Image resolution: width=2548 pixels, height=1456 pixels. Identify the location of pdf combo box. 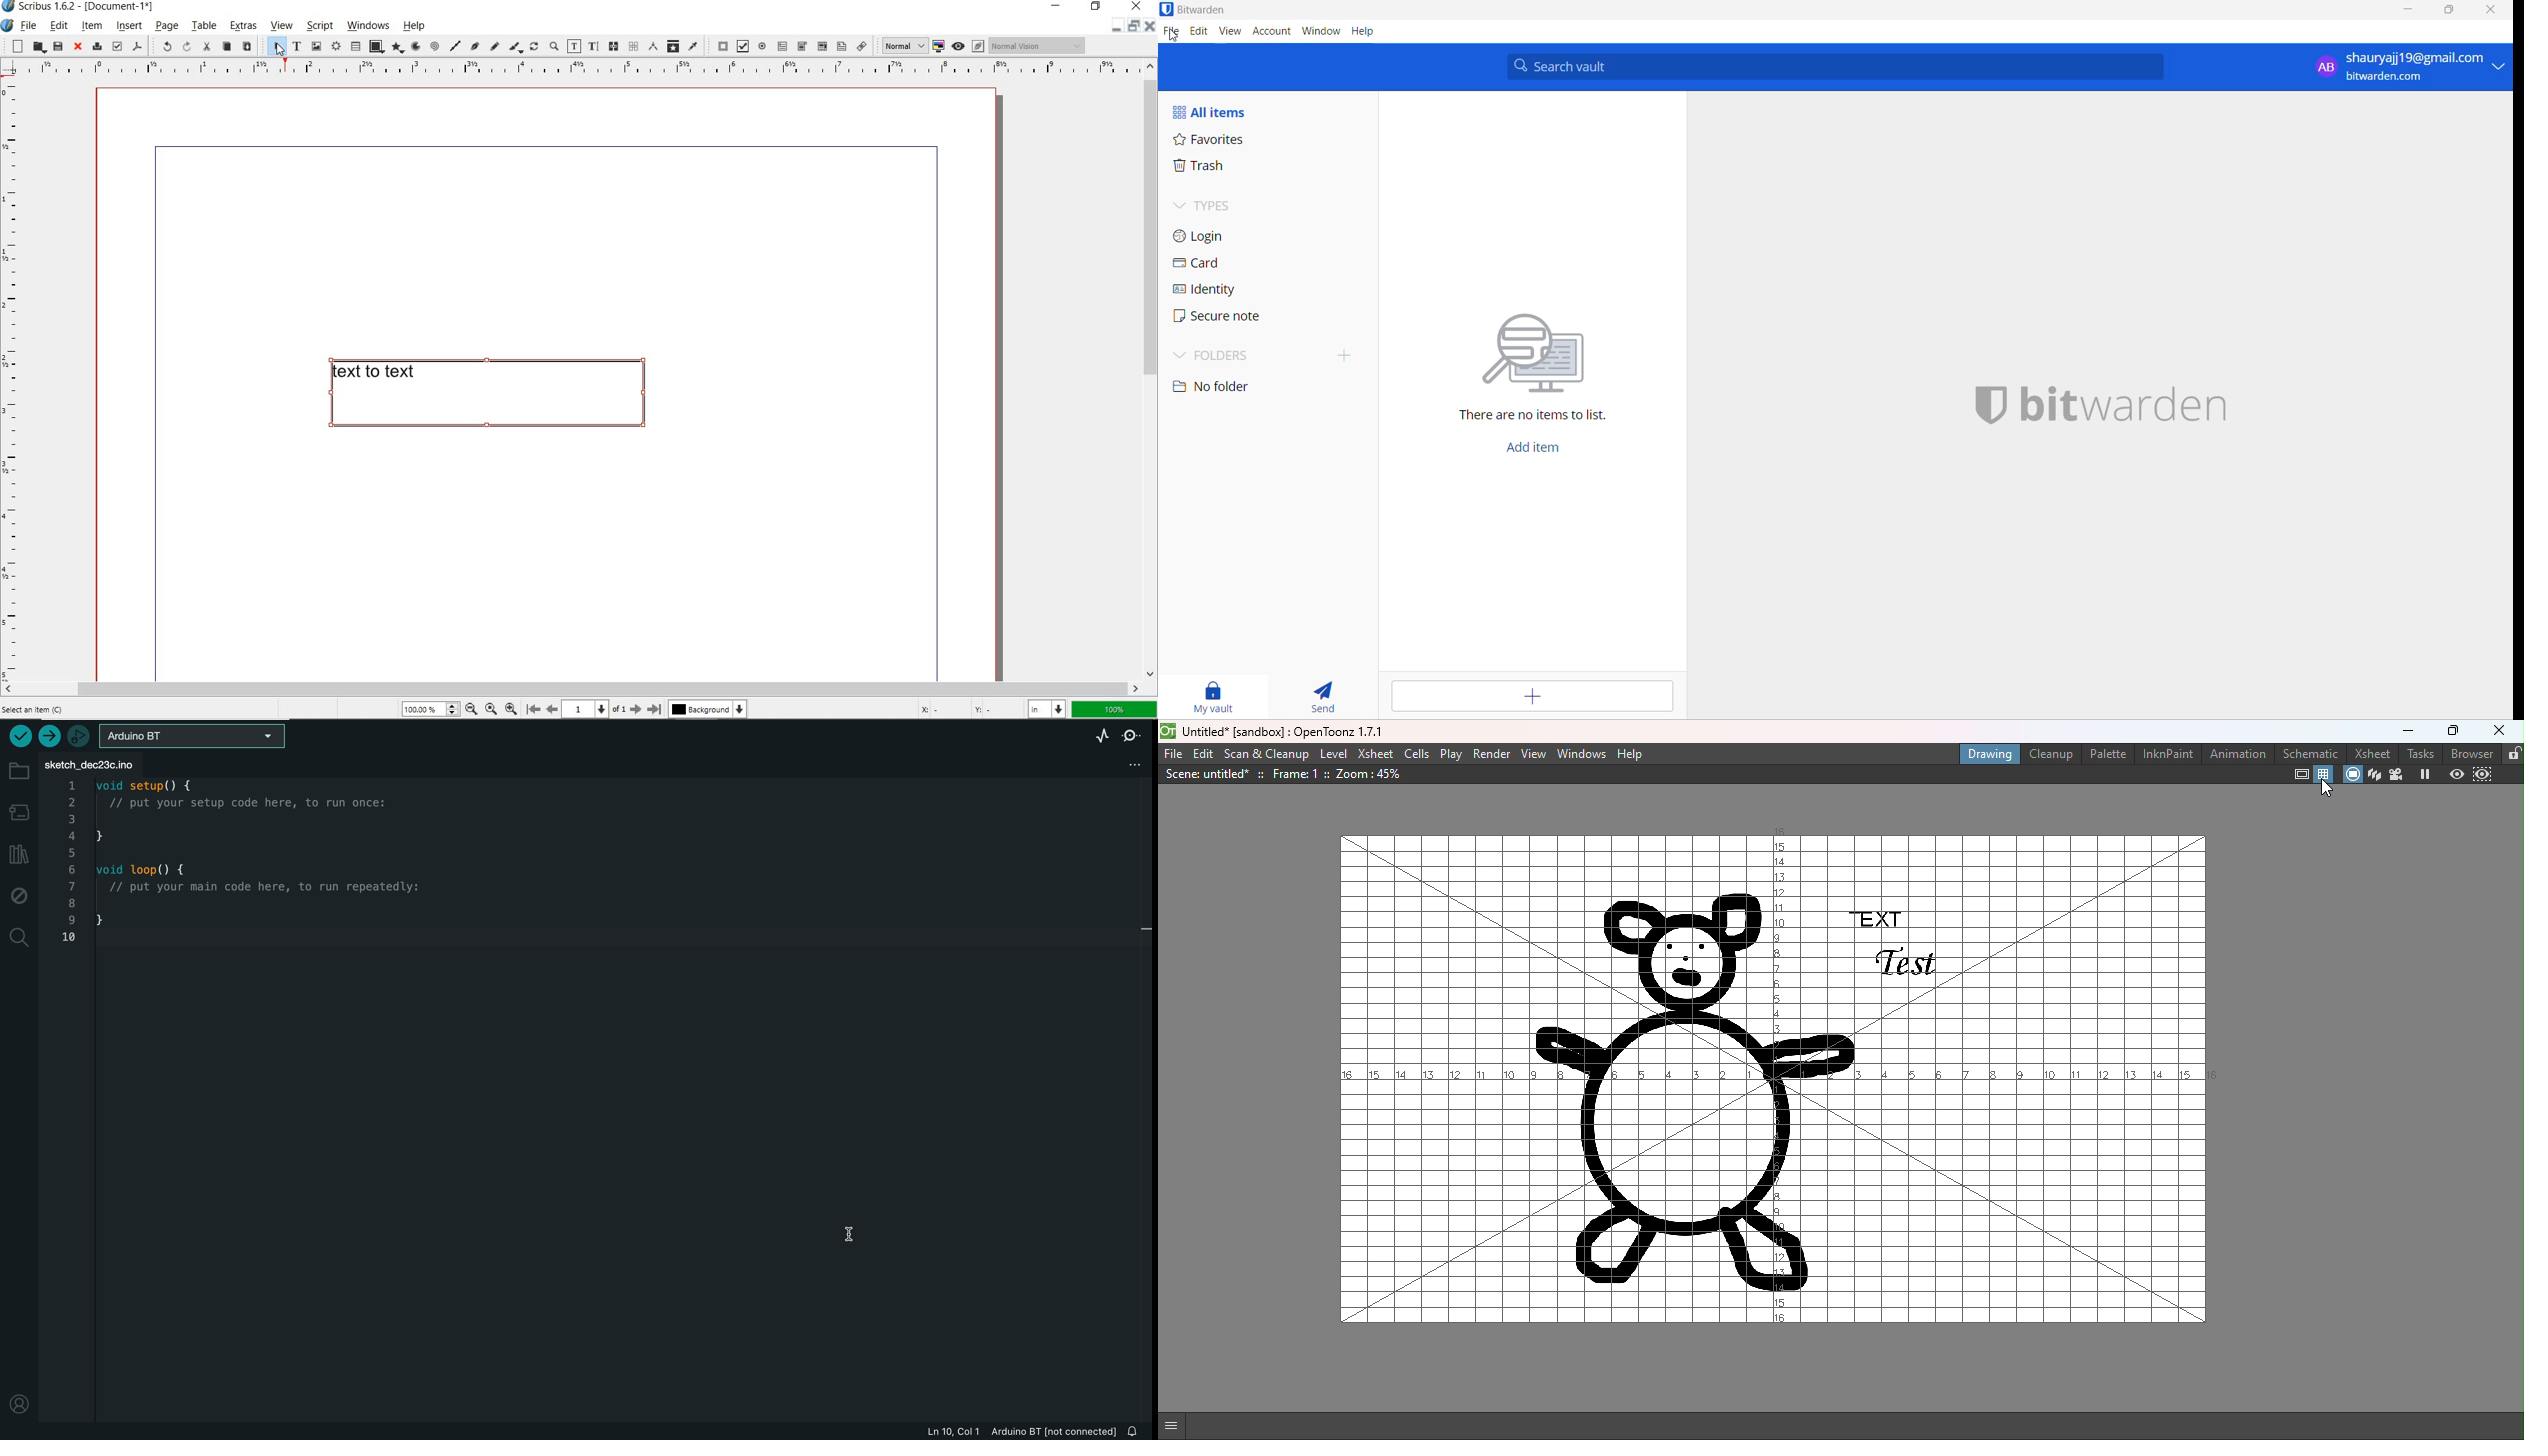
(802, 46).